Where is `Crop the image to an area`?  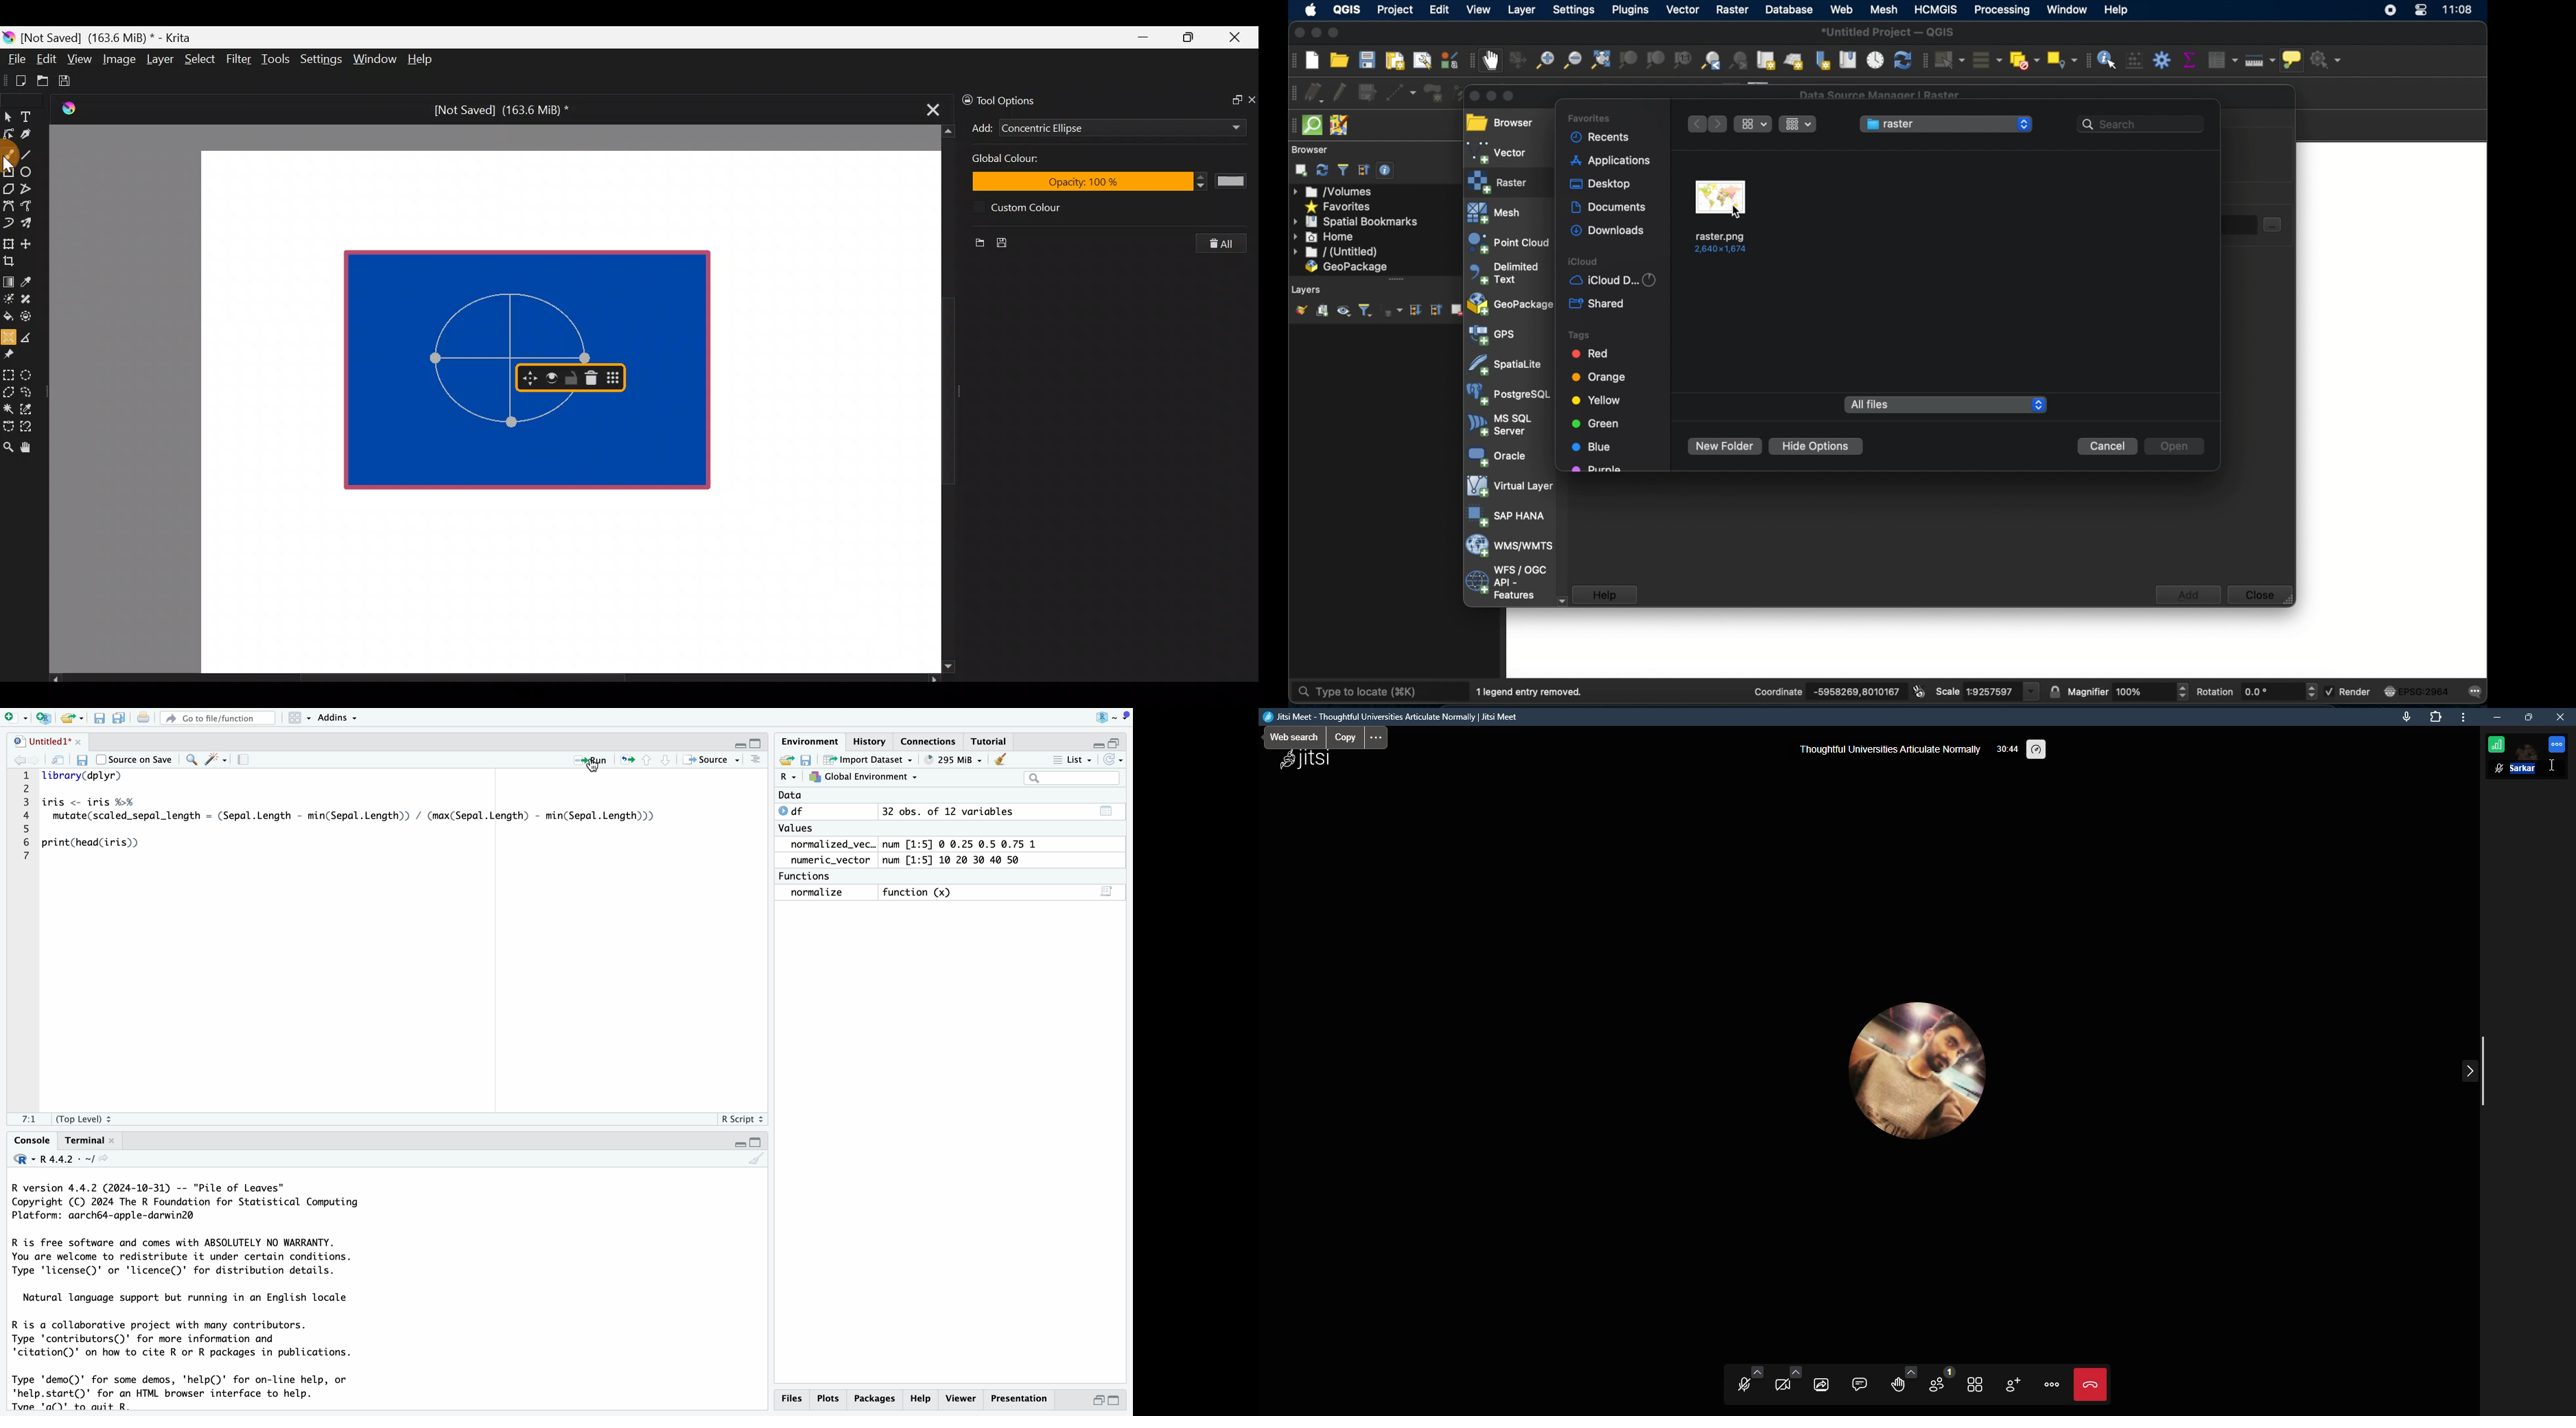
Crop the image to an area is located at coordinates (13, 260).